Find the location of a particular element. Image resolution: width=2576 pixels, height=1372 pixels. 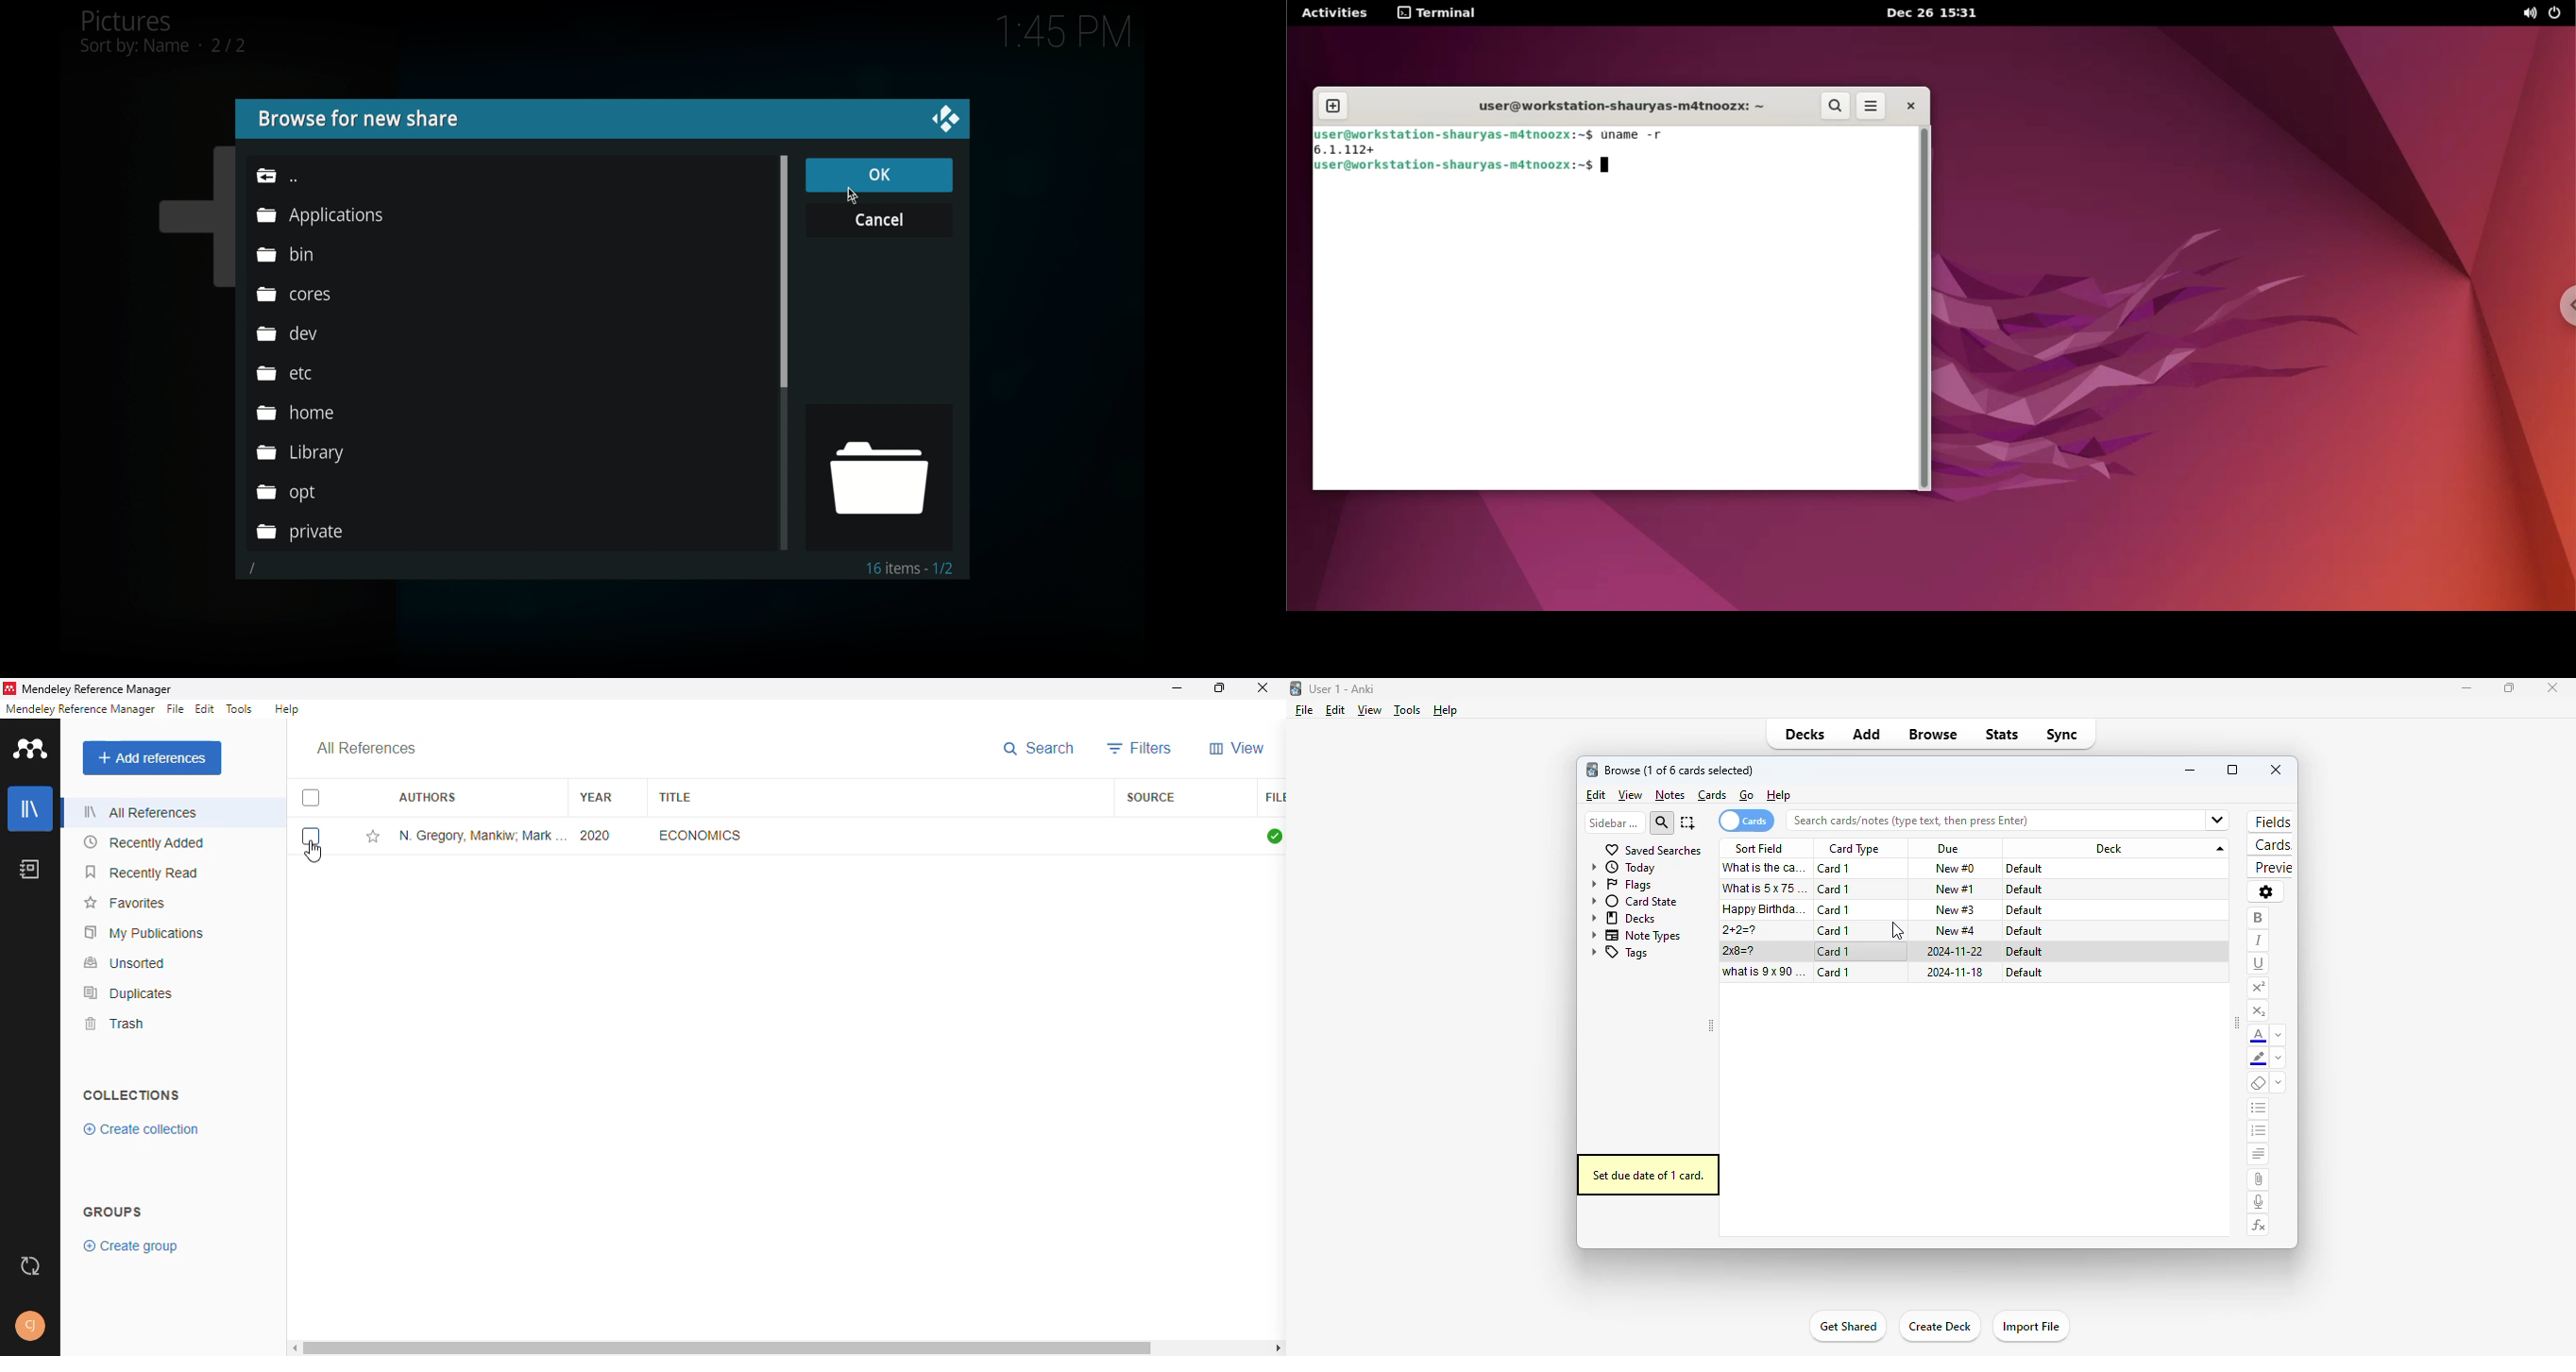

notes is located at coordinates (1669, 795).